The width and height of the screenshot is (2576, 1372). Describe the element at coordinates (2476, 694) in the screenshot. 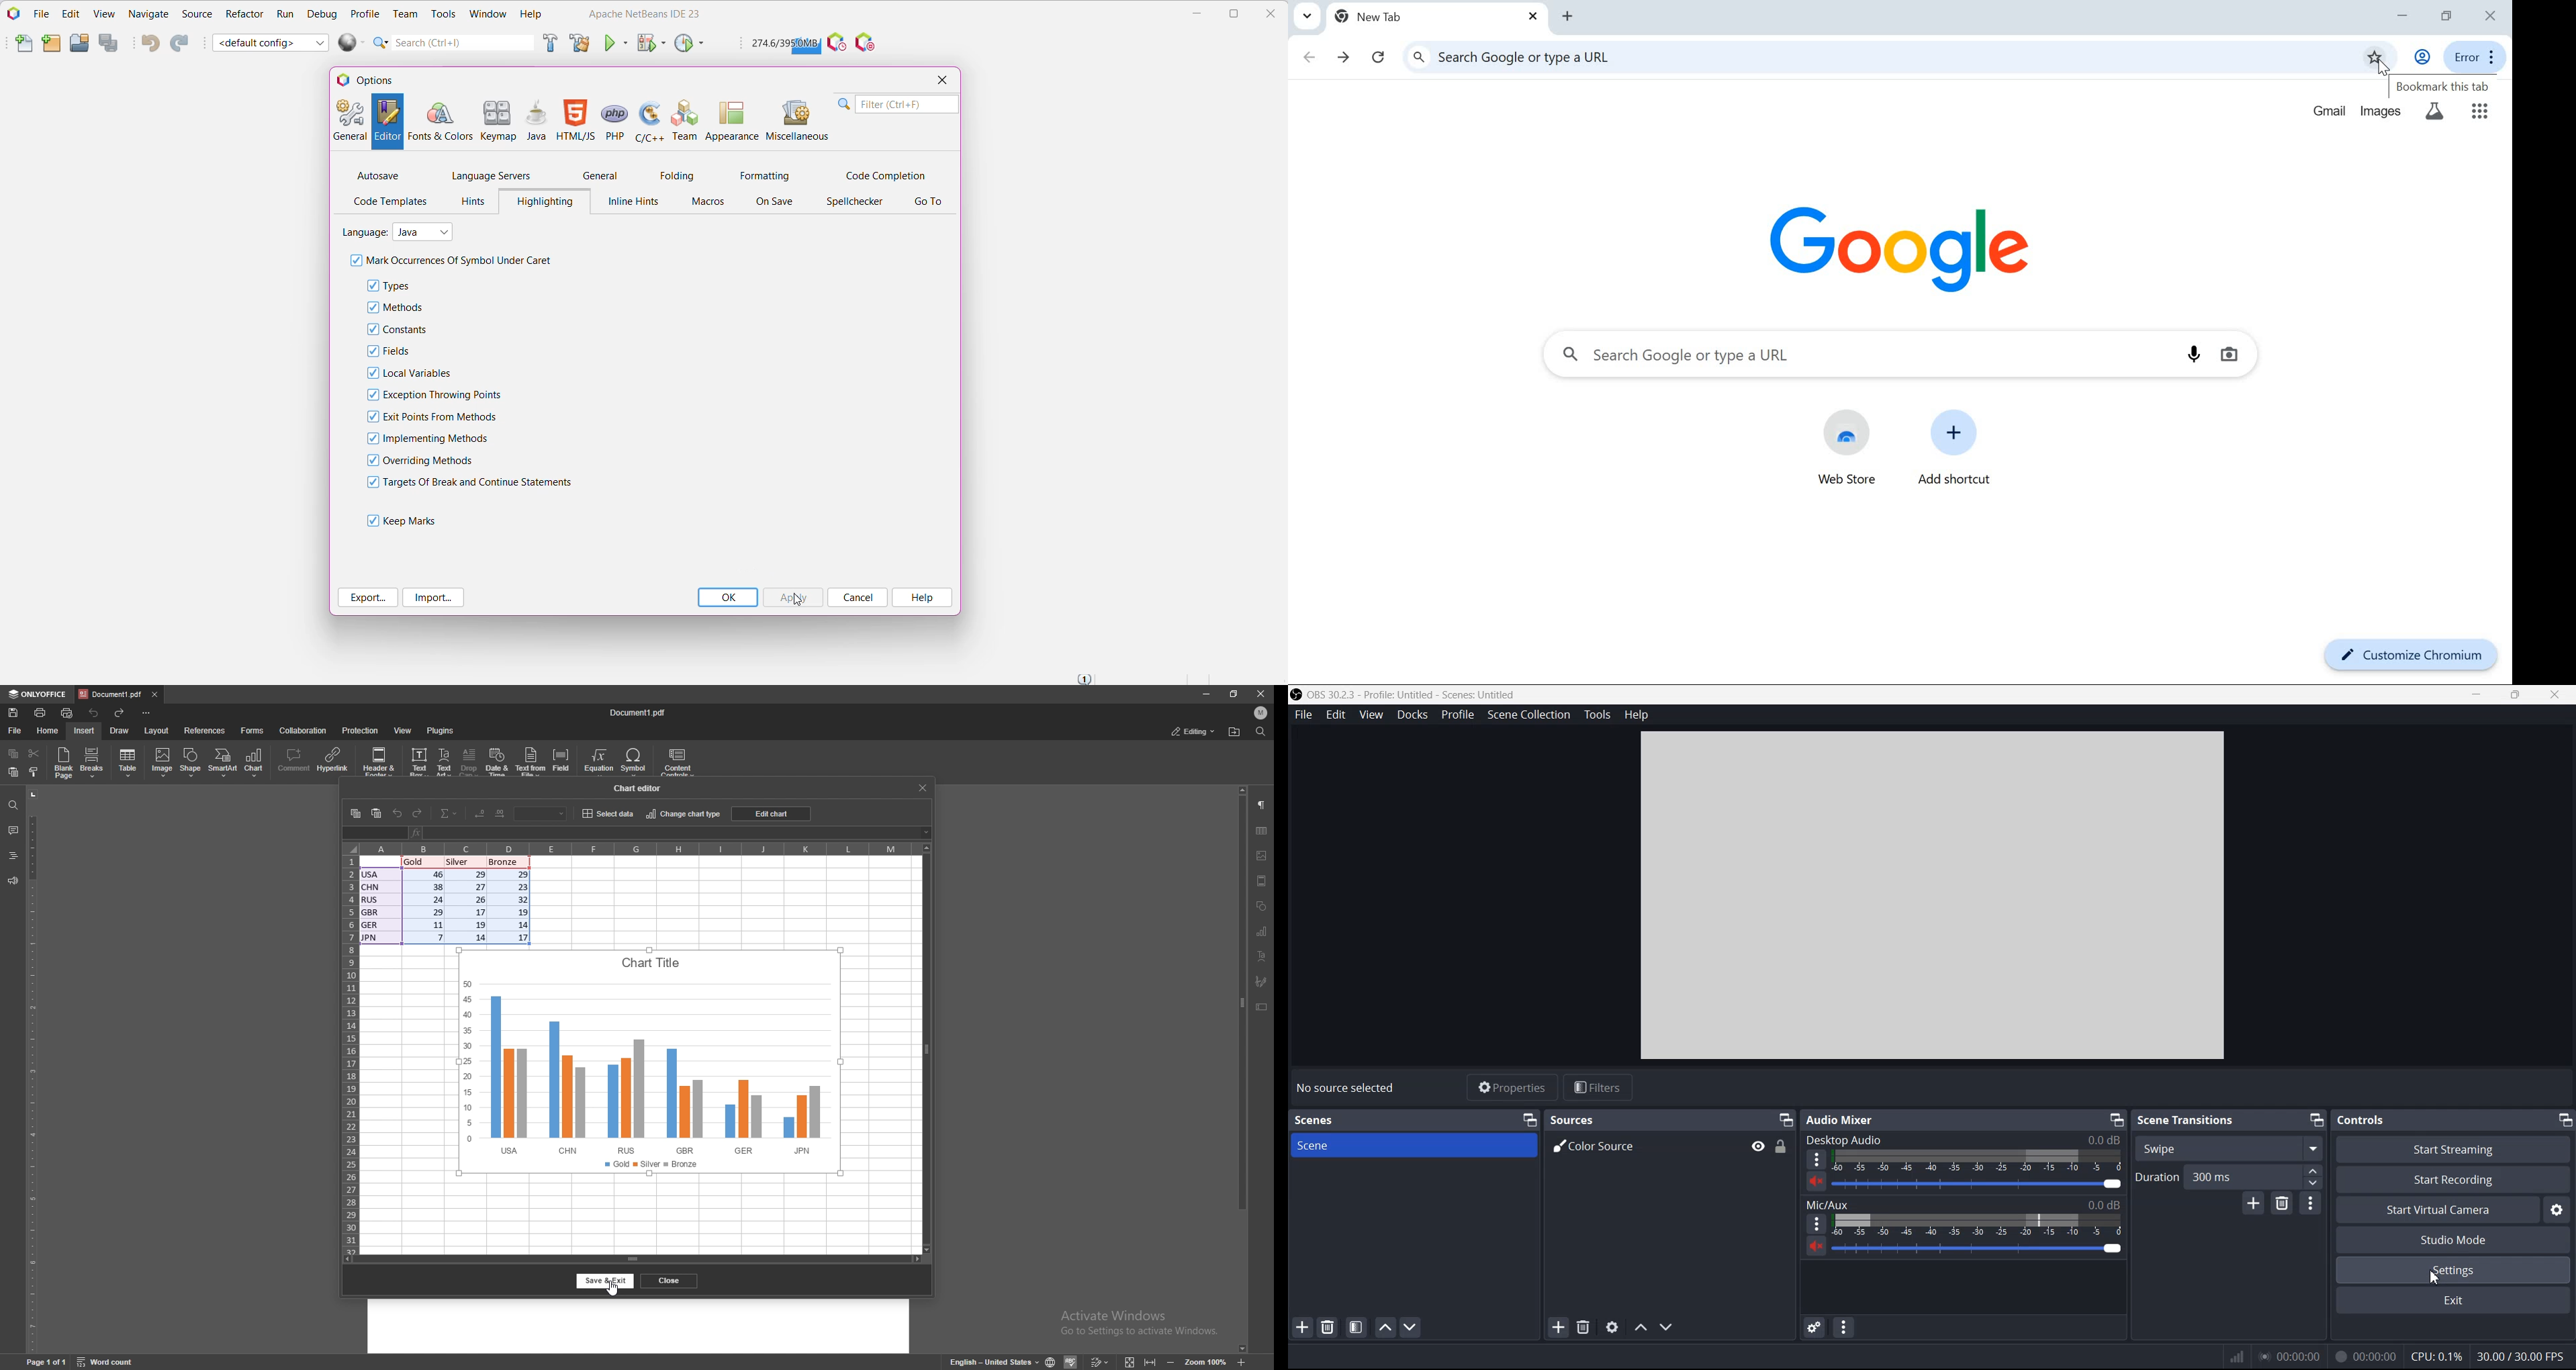

I see `Minimize` at that location.